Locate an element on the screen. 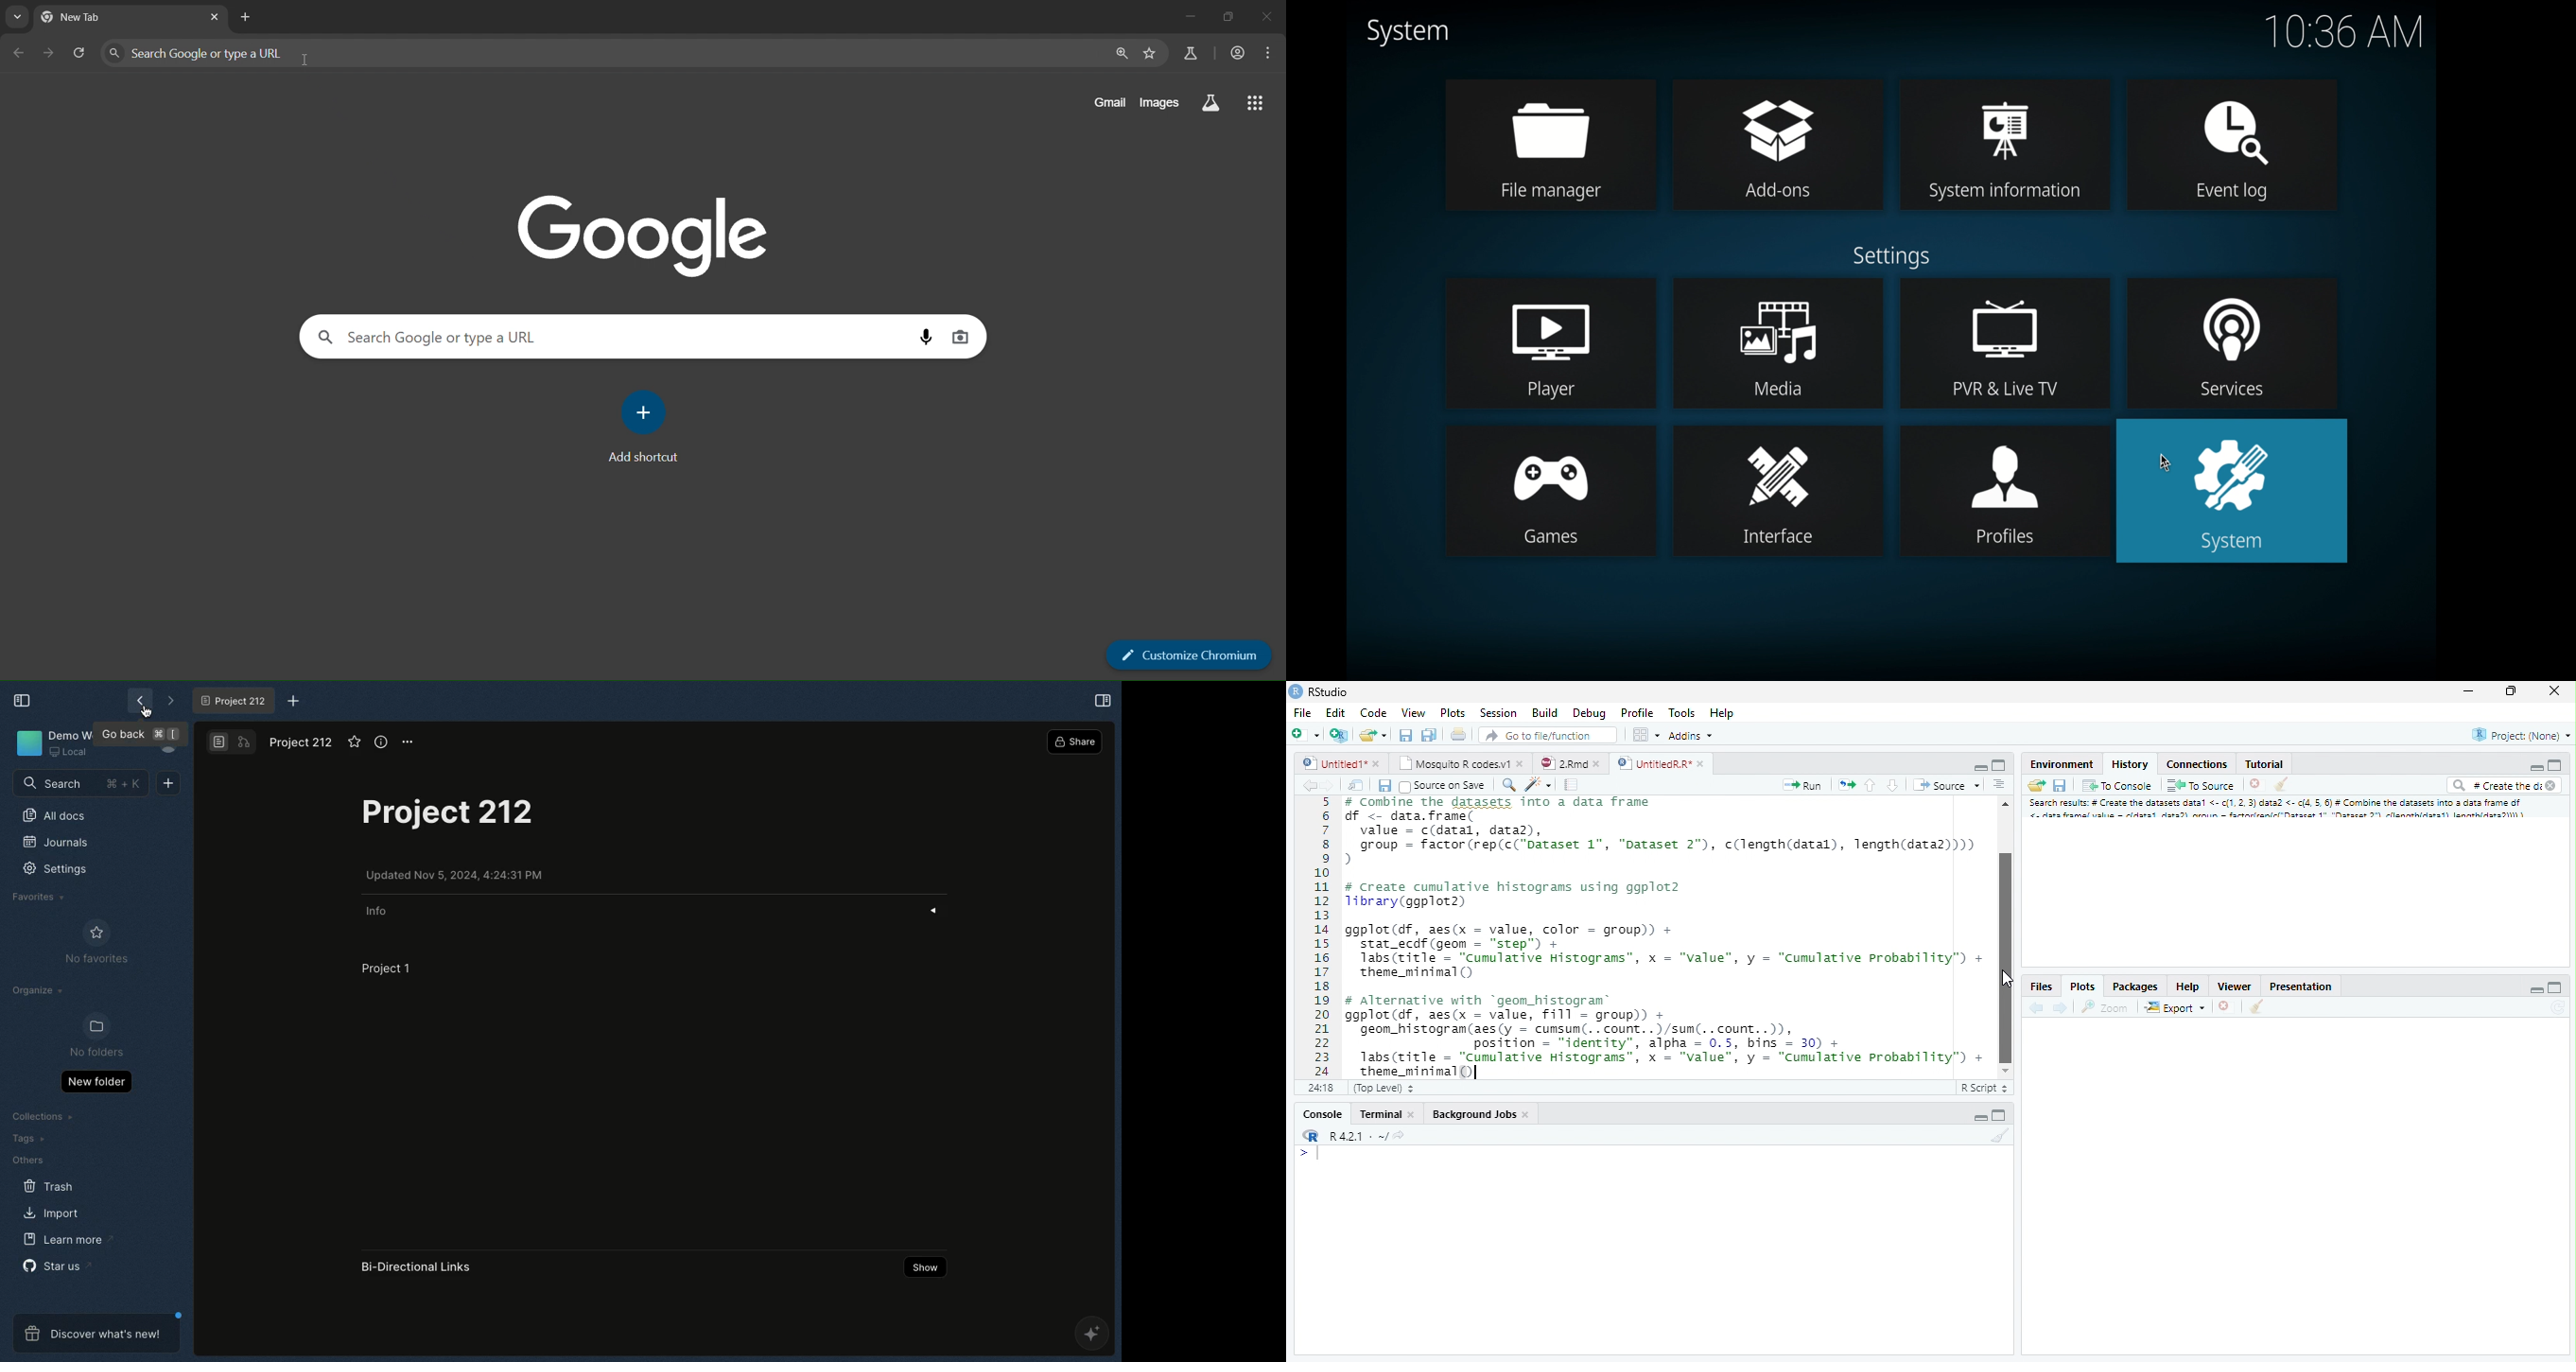 This screenshot has width=2576, height=1372. Maximize is located at coordinates (2553, 766).